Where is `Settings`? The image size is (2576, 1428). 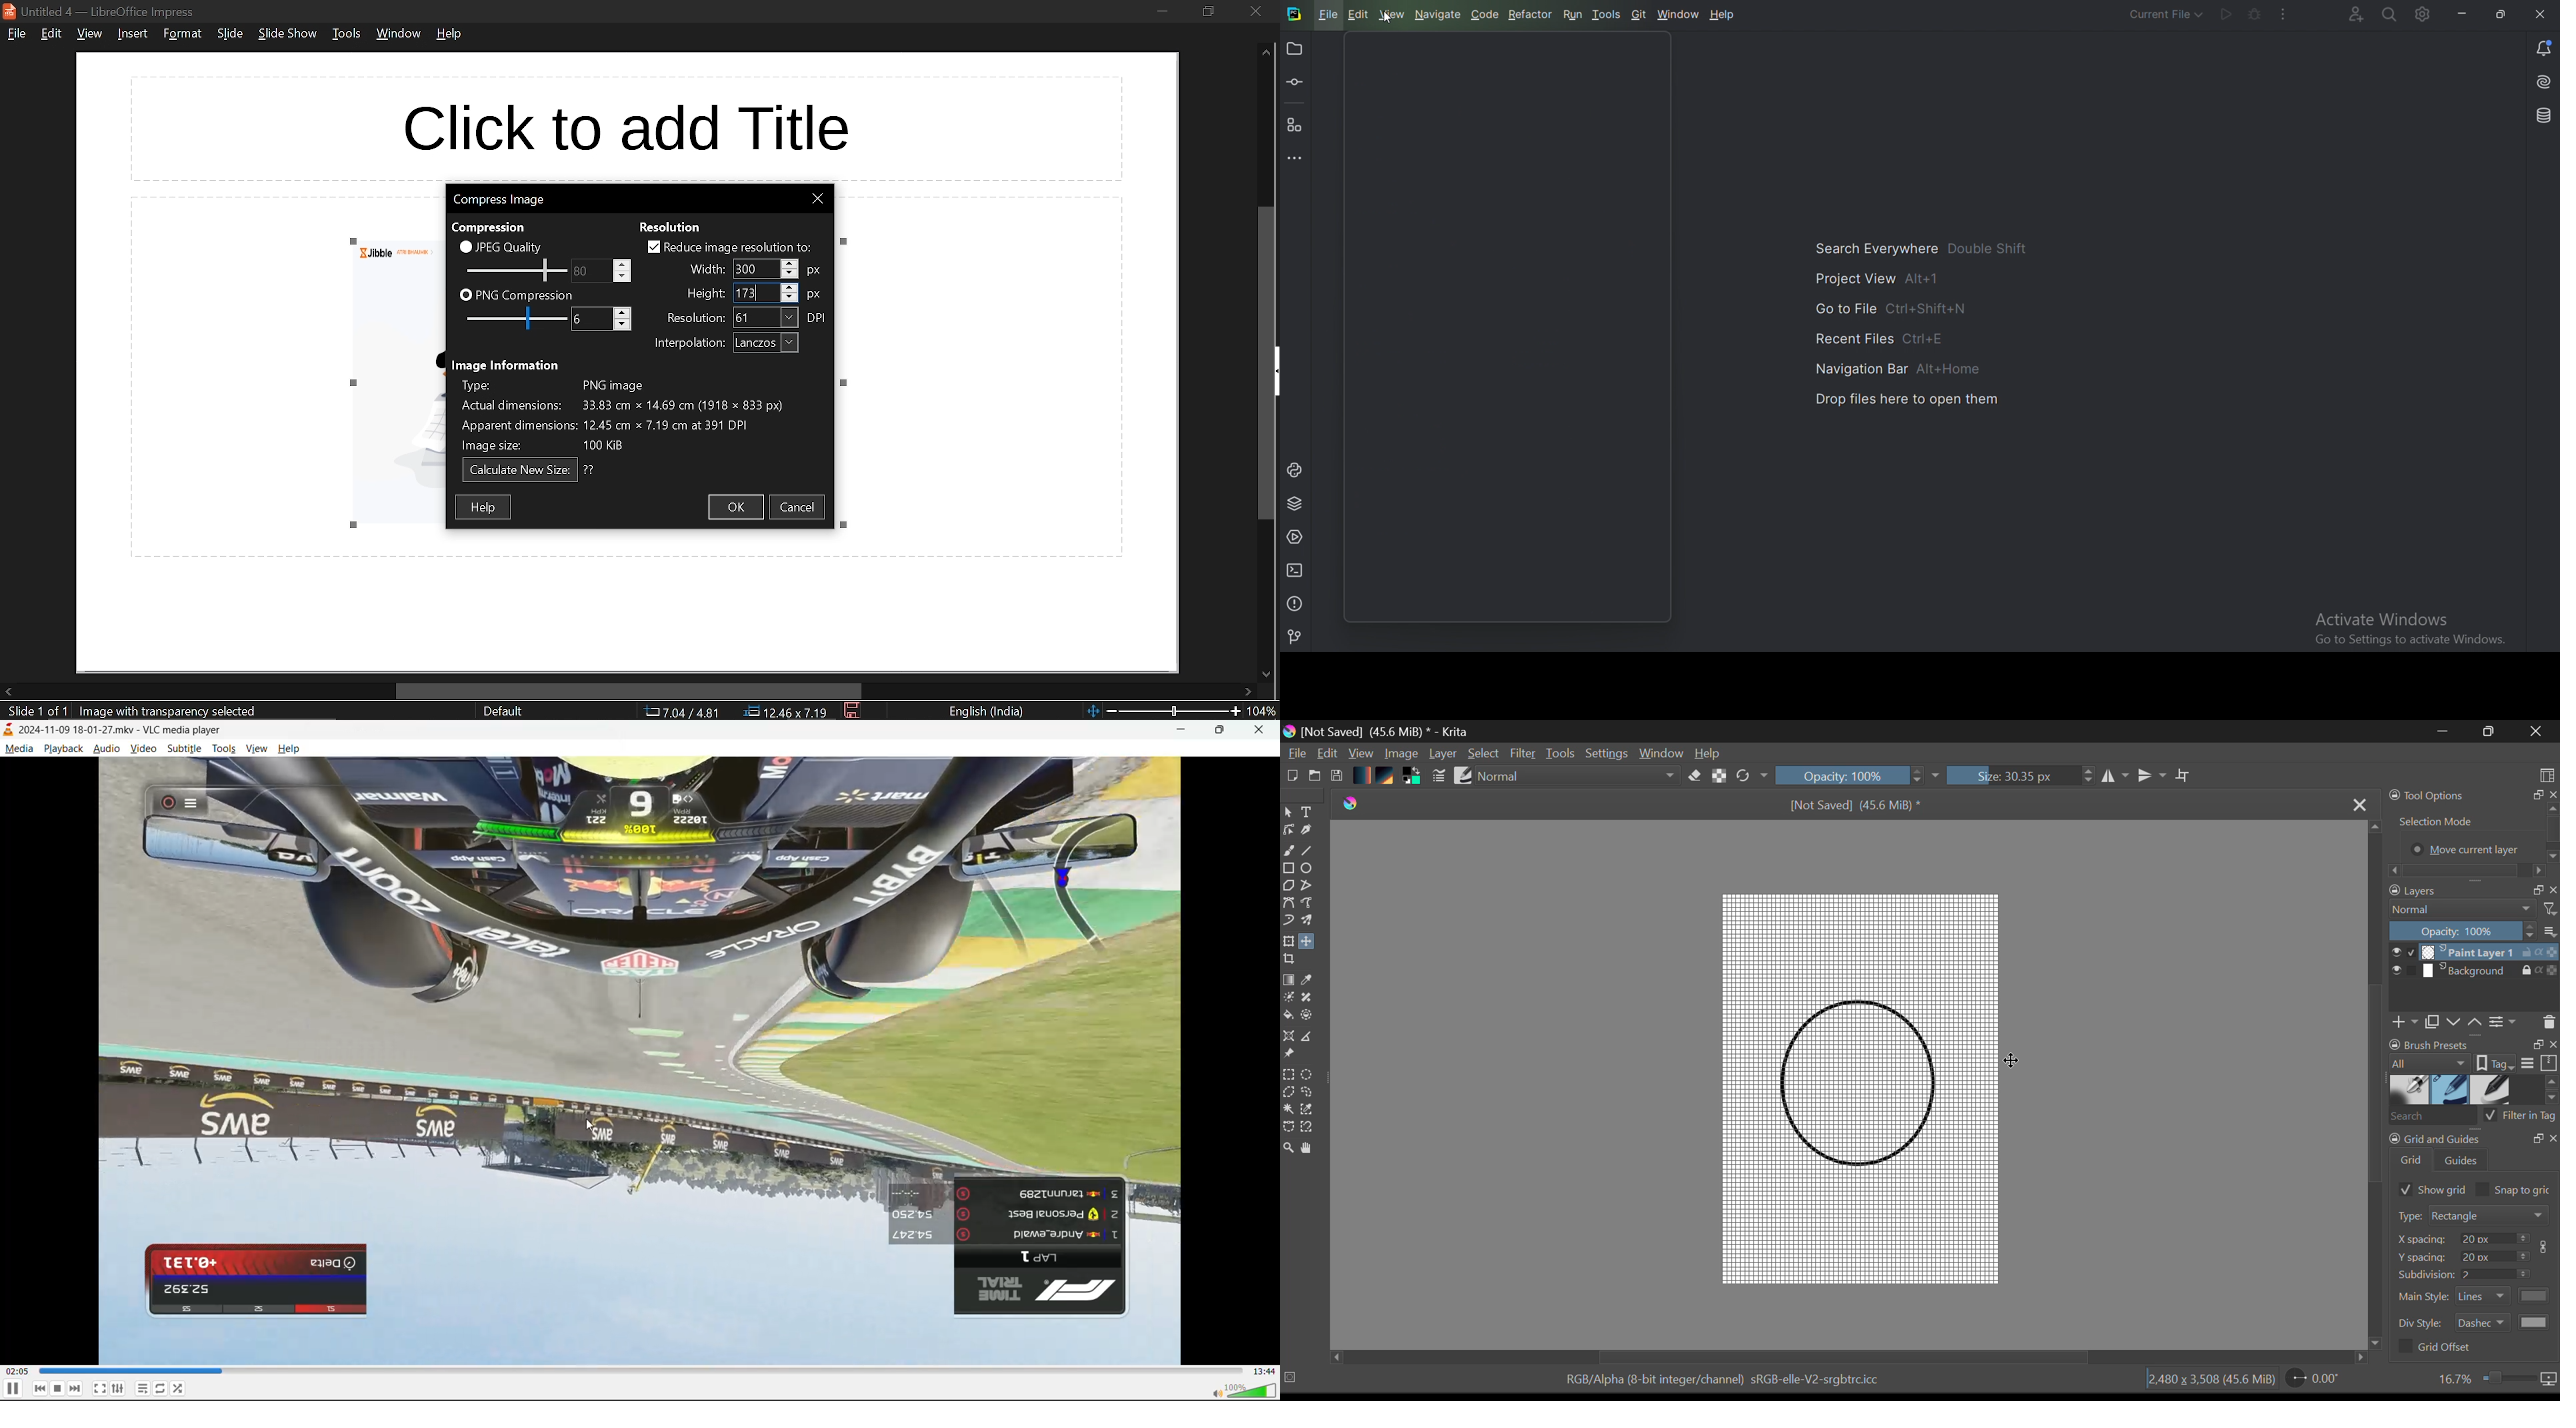
Settings is located at coordinates (1607, 755).